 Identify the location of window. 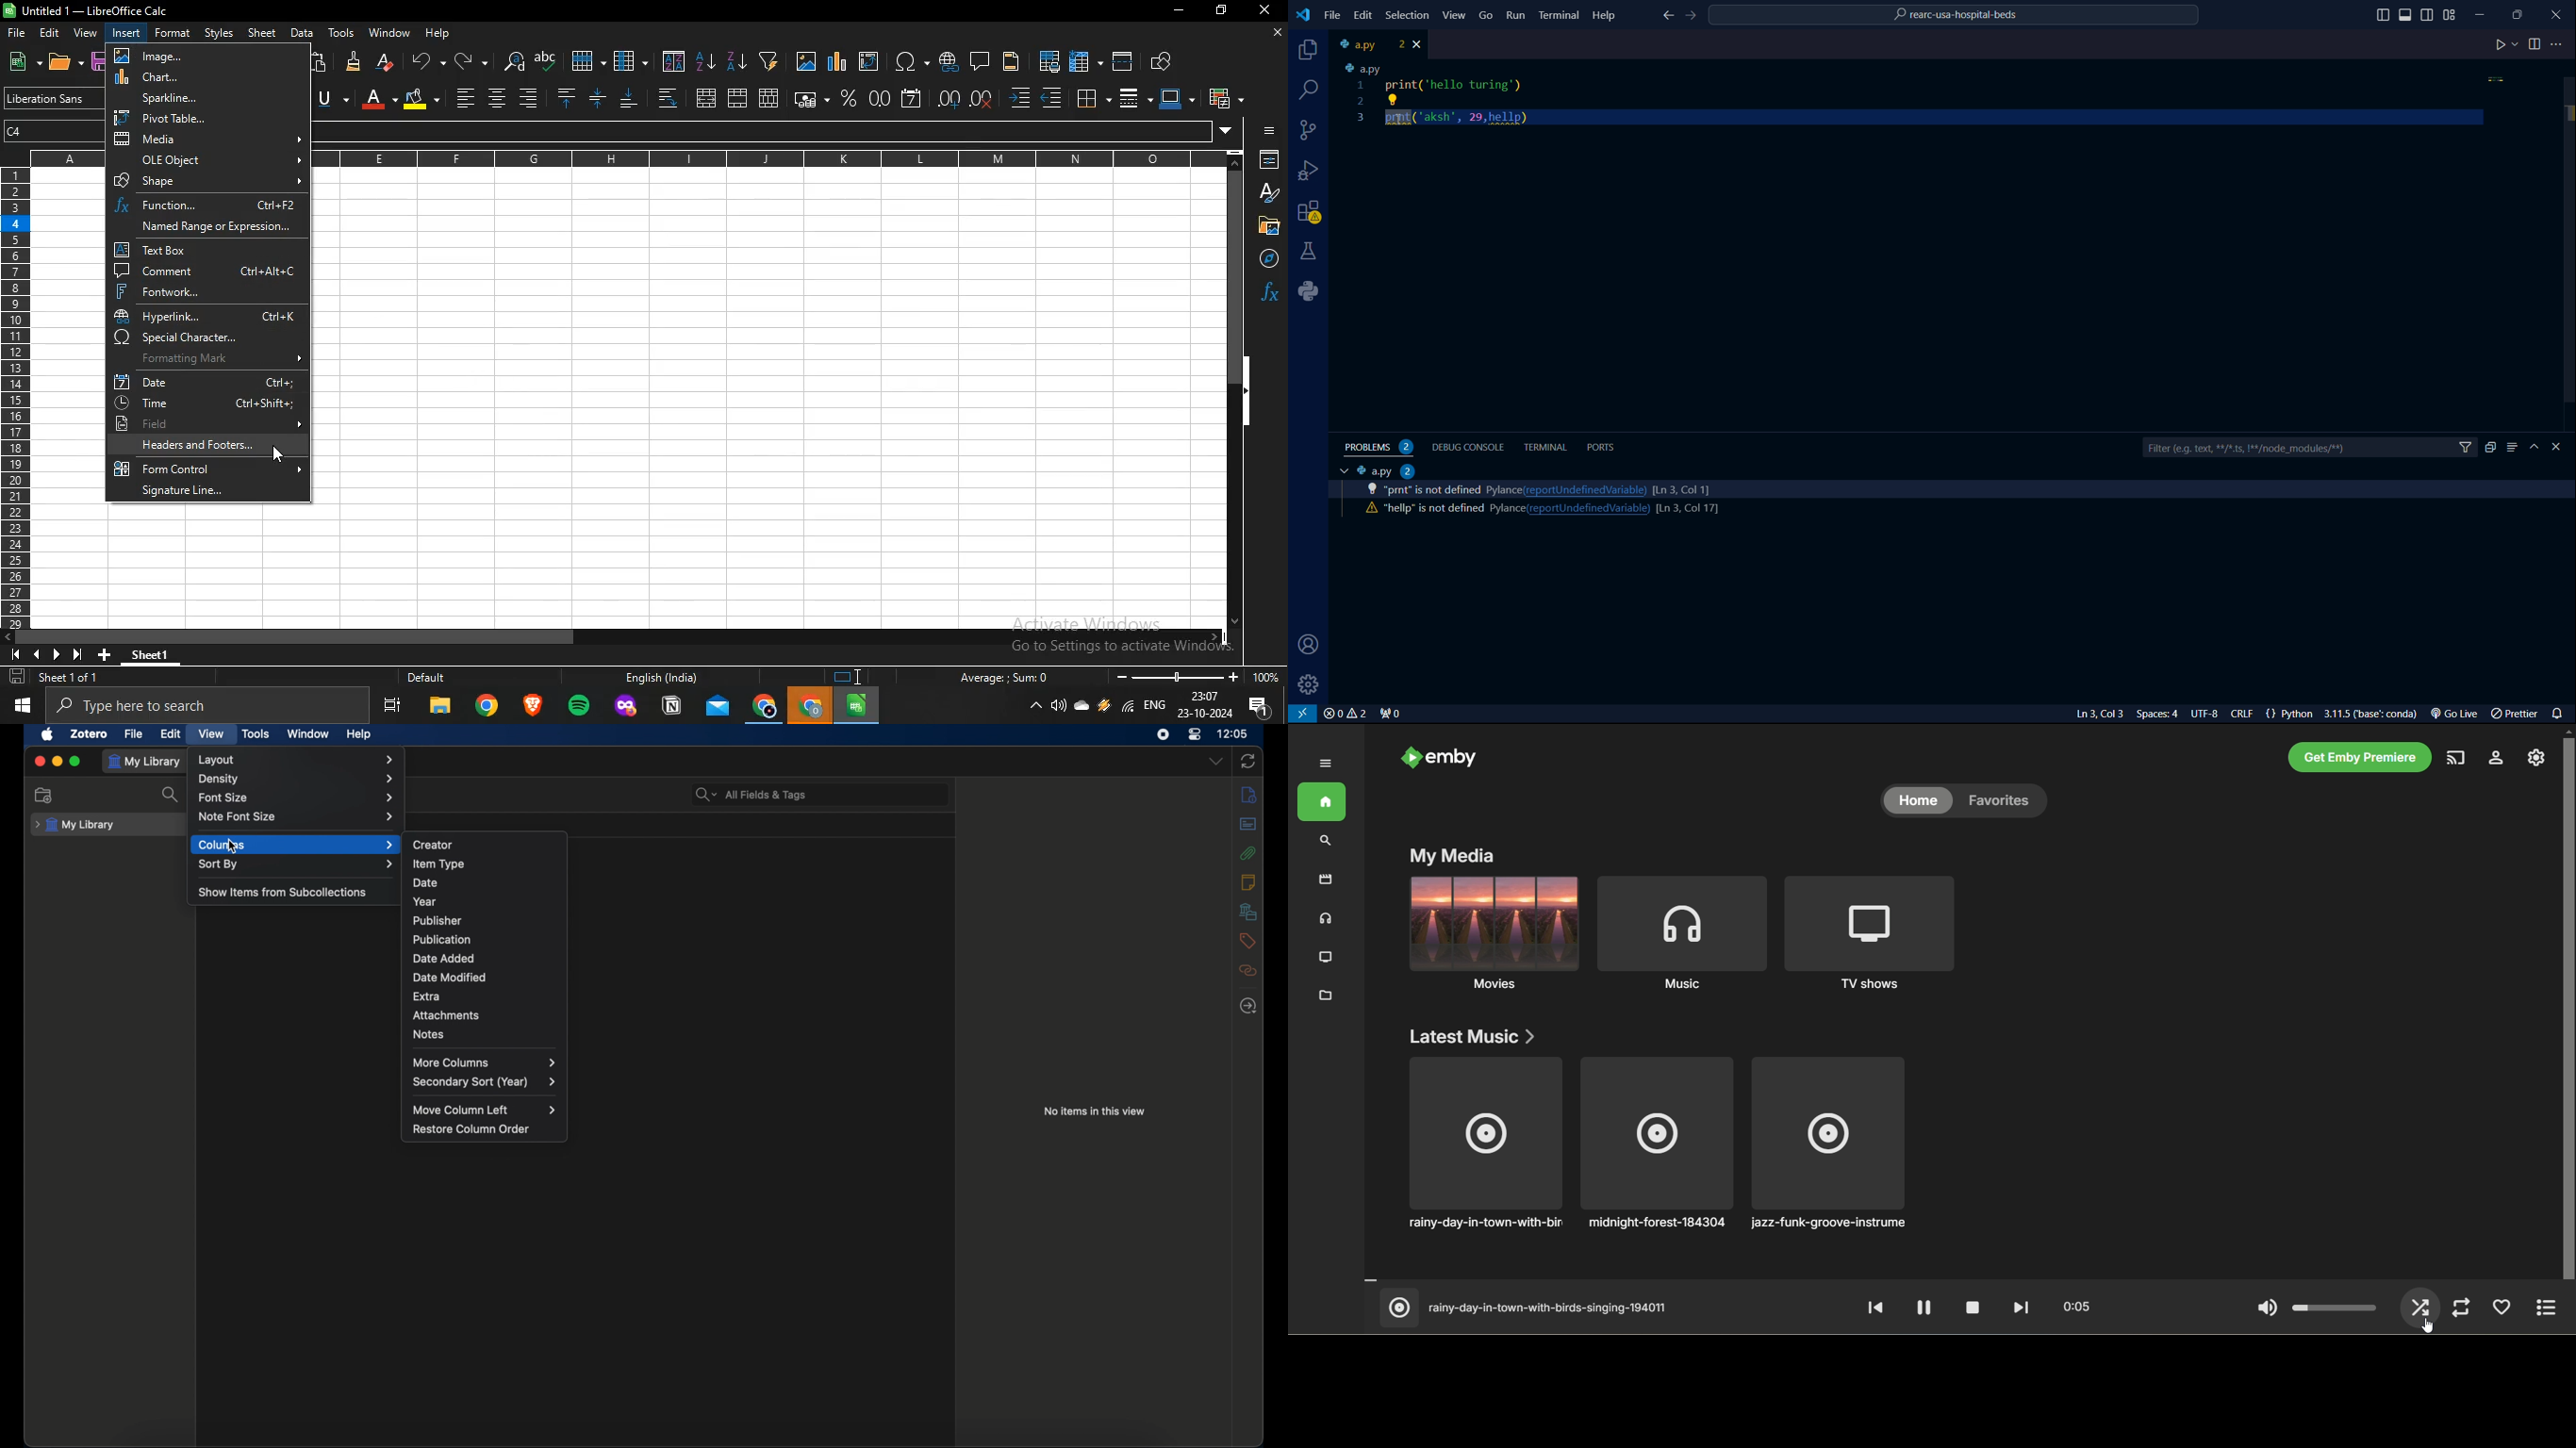
(389, 32).